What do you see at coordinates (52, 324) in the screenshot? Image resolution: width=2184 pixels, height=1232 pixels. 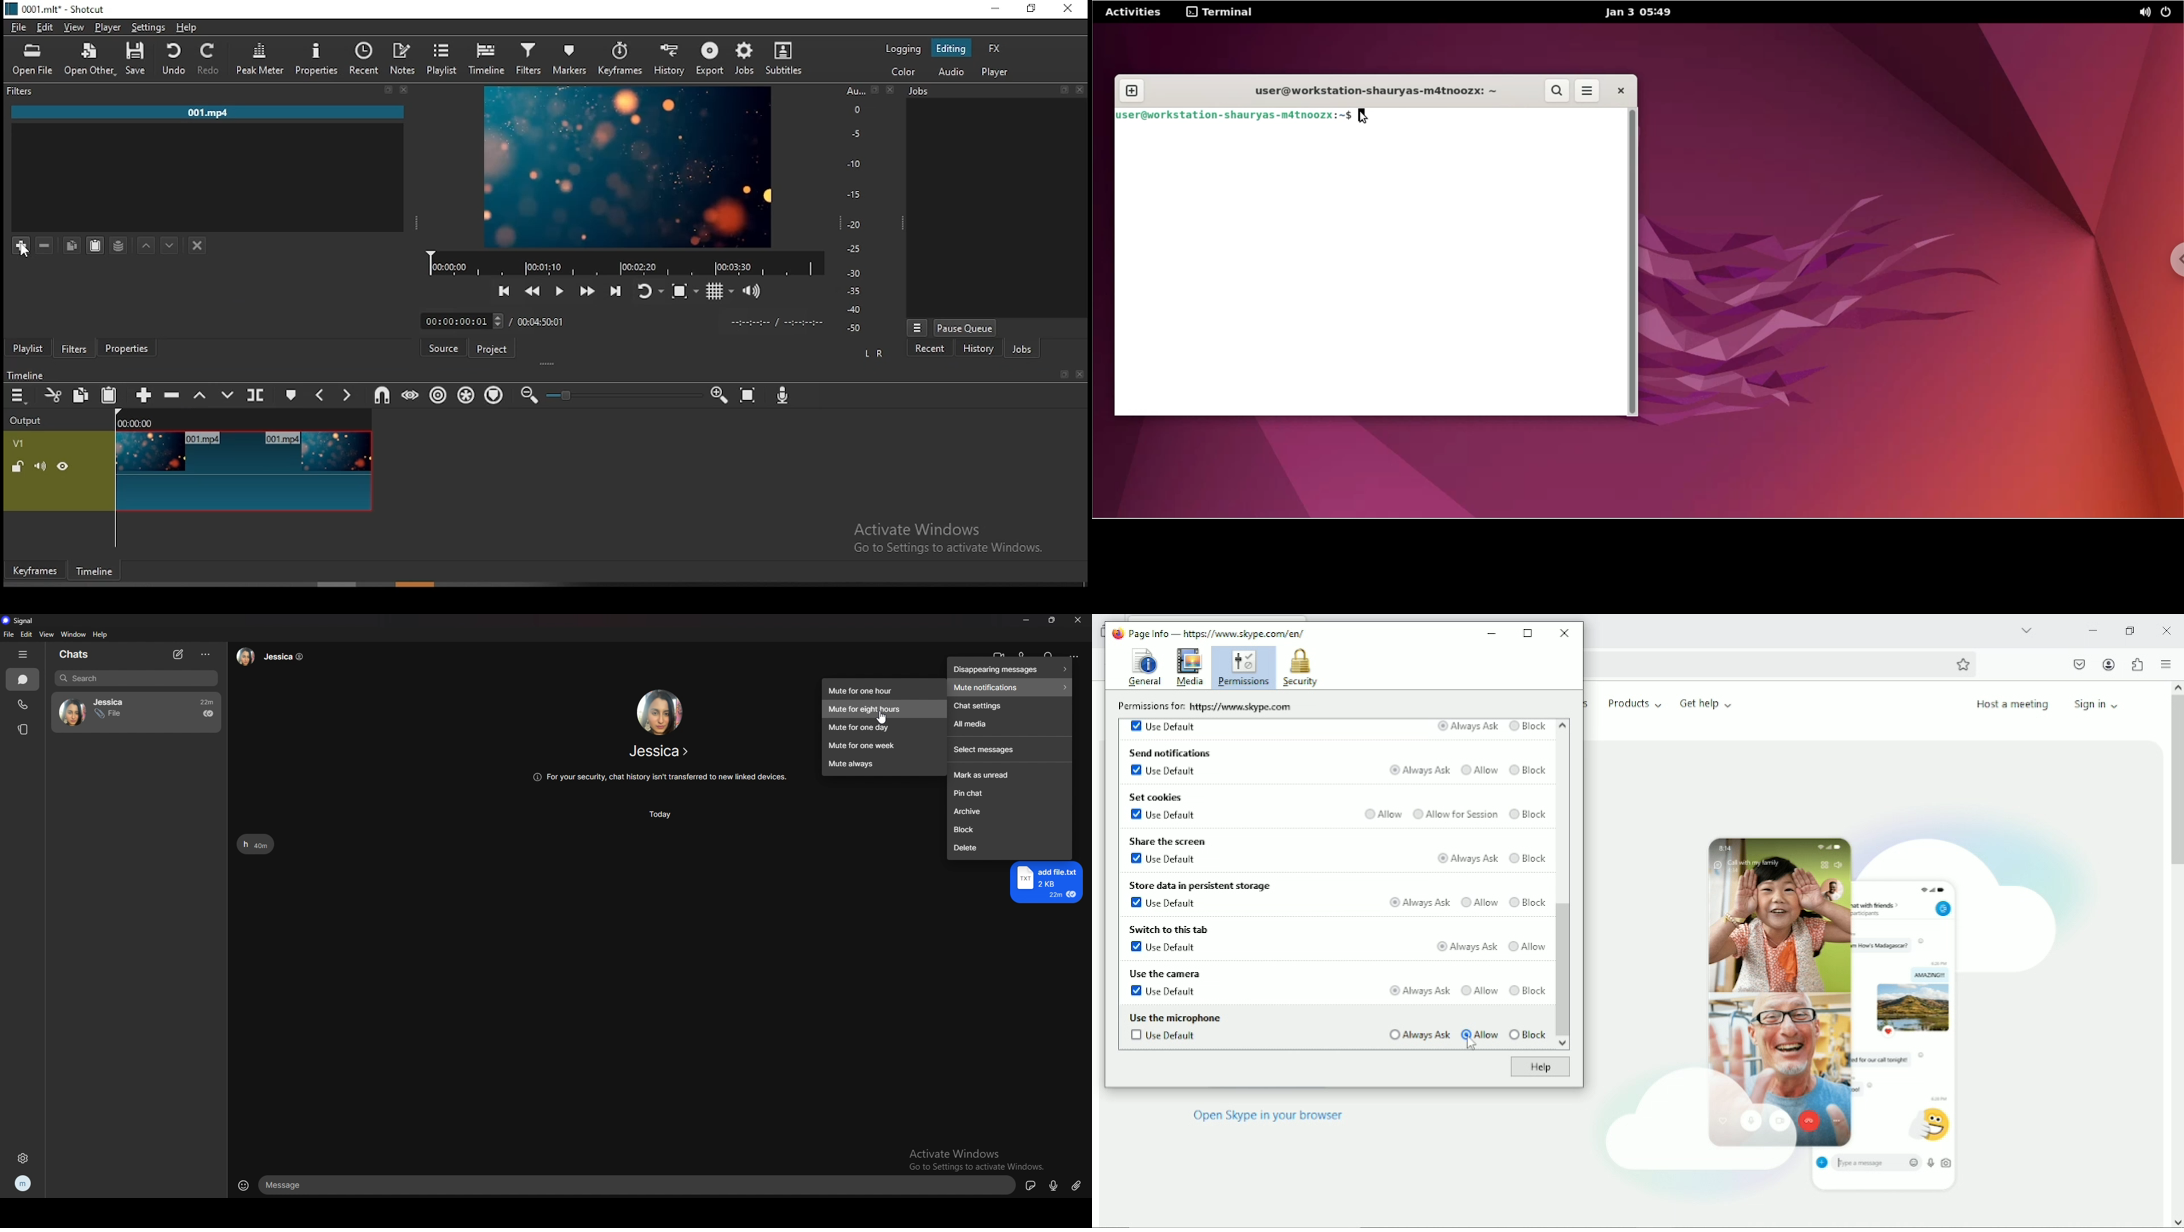 I see `add source to playlist` at bounding box center [52, 324].